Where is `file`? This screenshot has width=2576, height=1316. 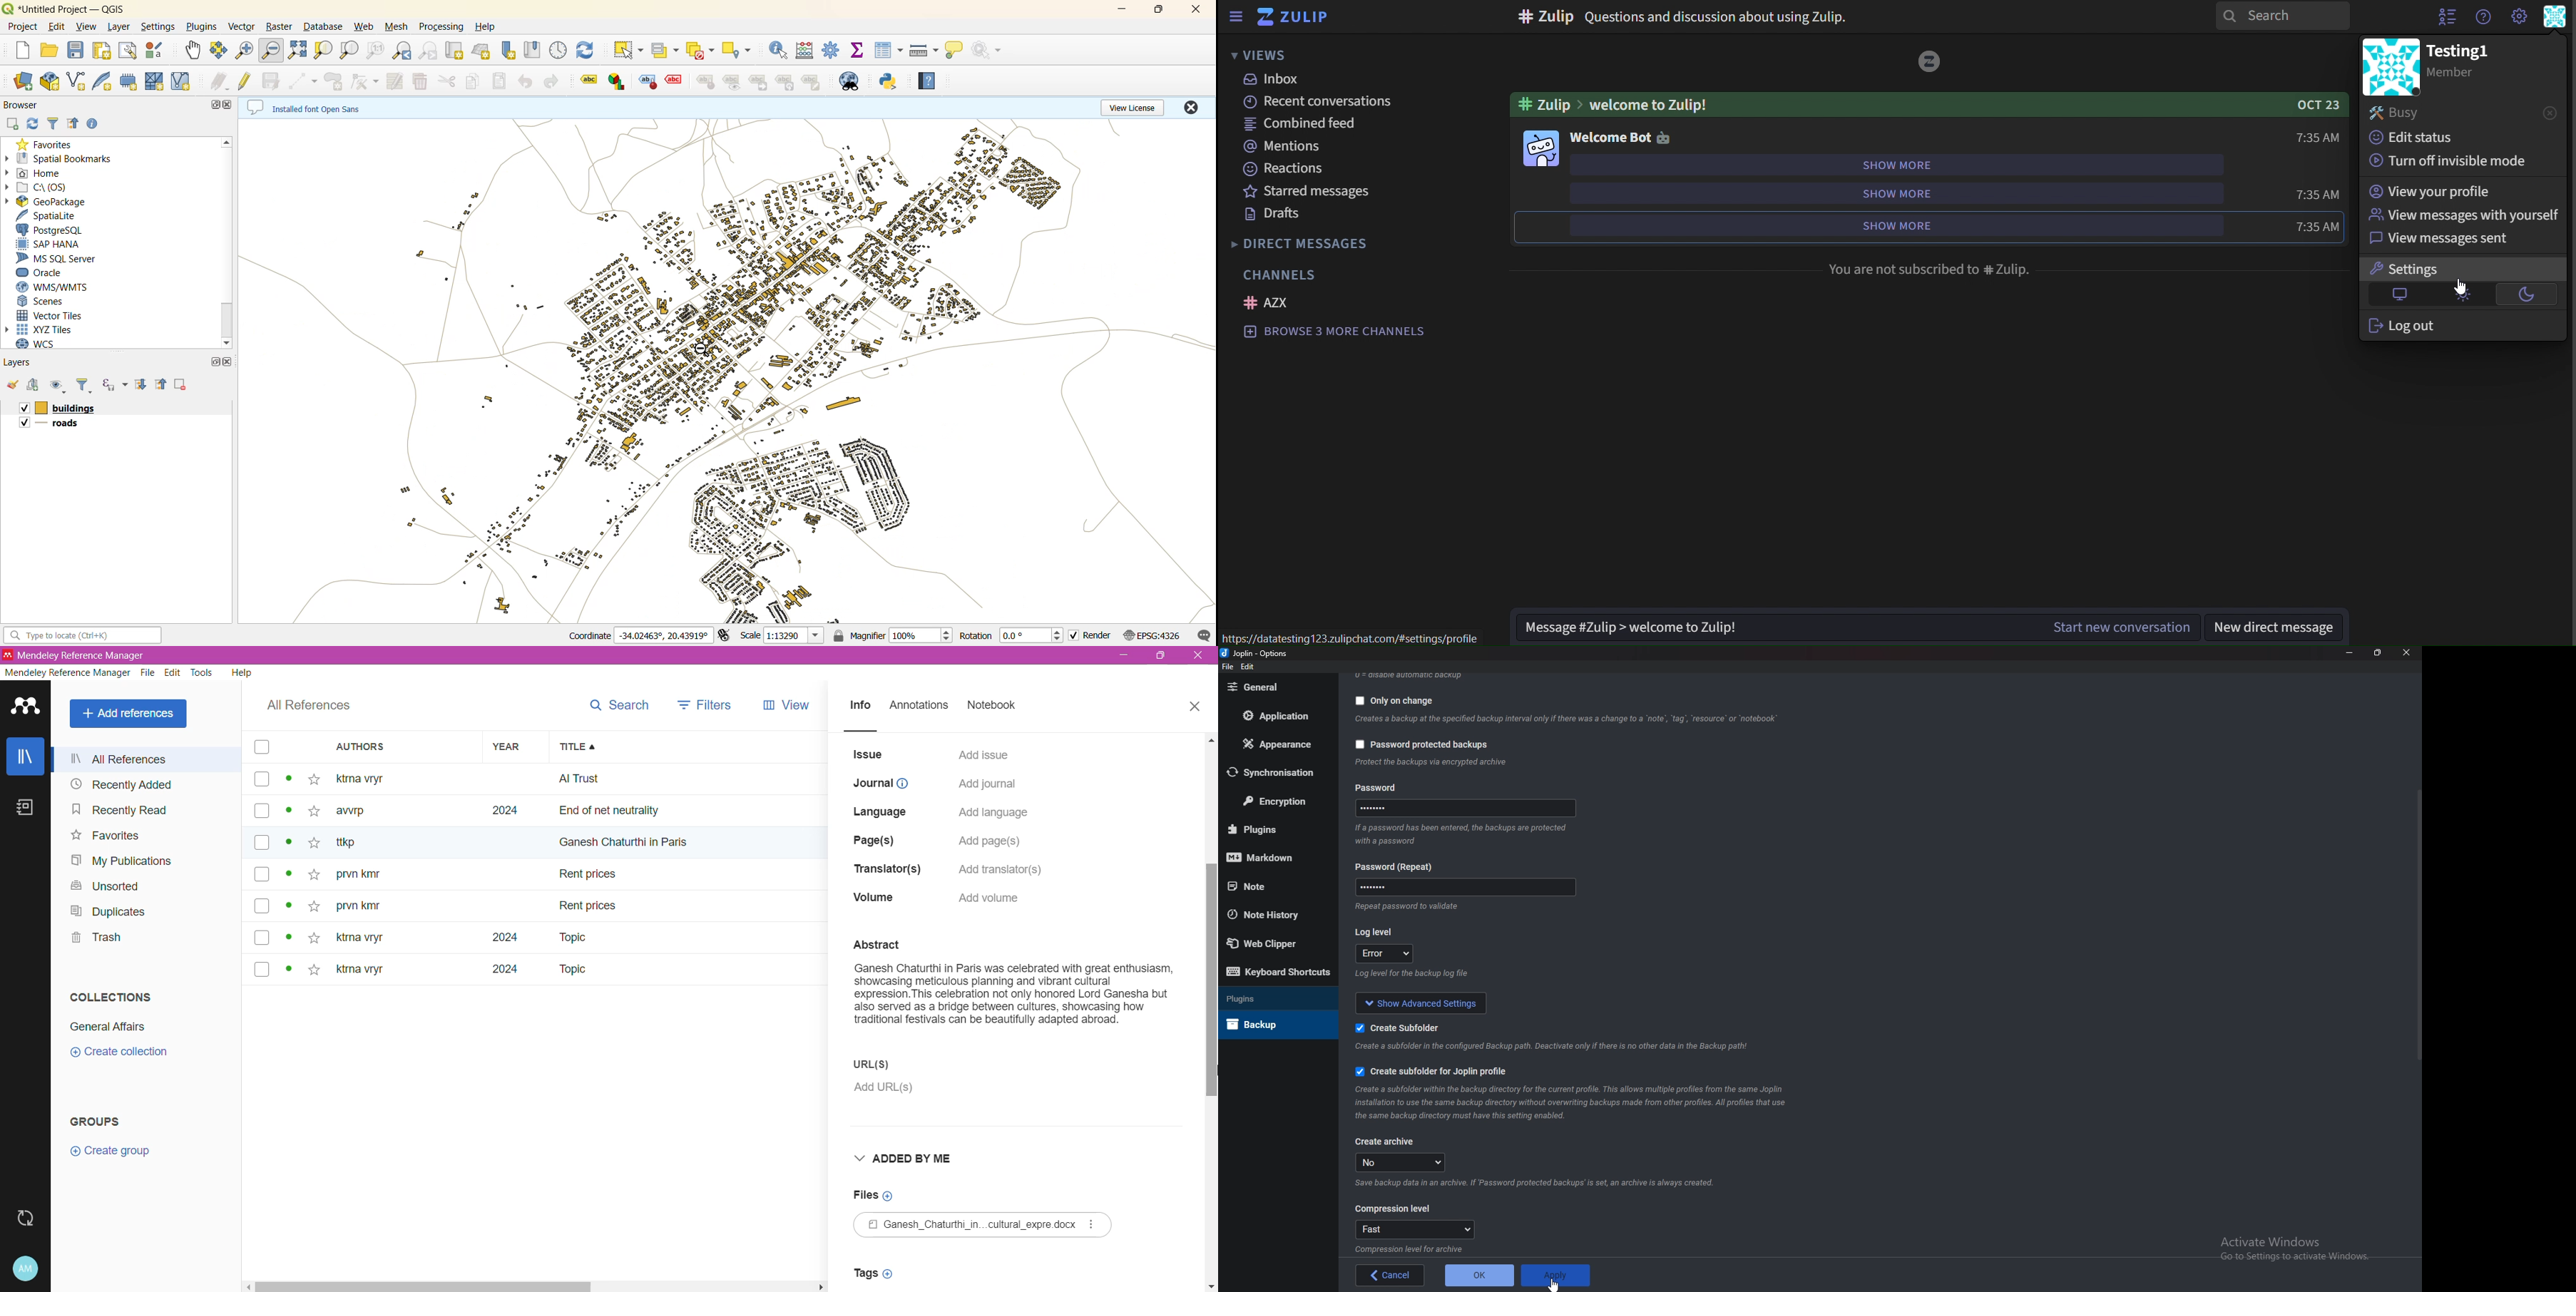 file is located at coordinates (1228, 667).